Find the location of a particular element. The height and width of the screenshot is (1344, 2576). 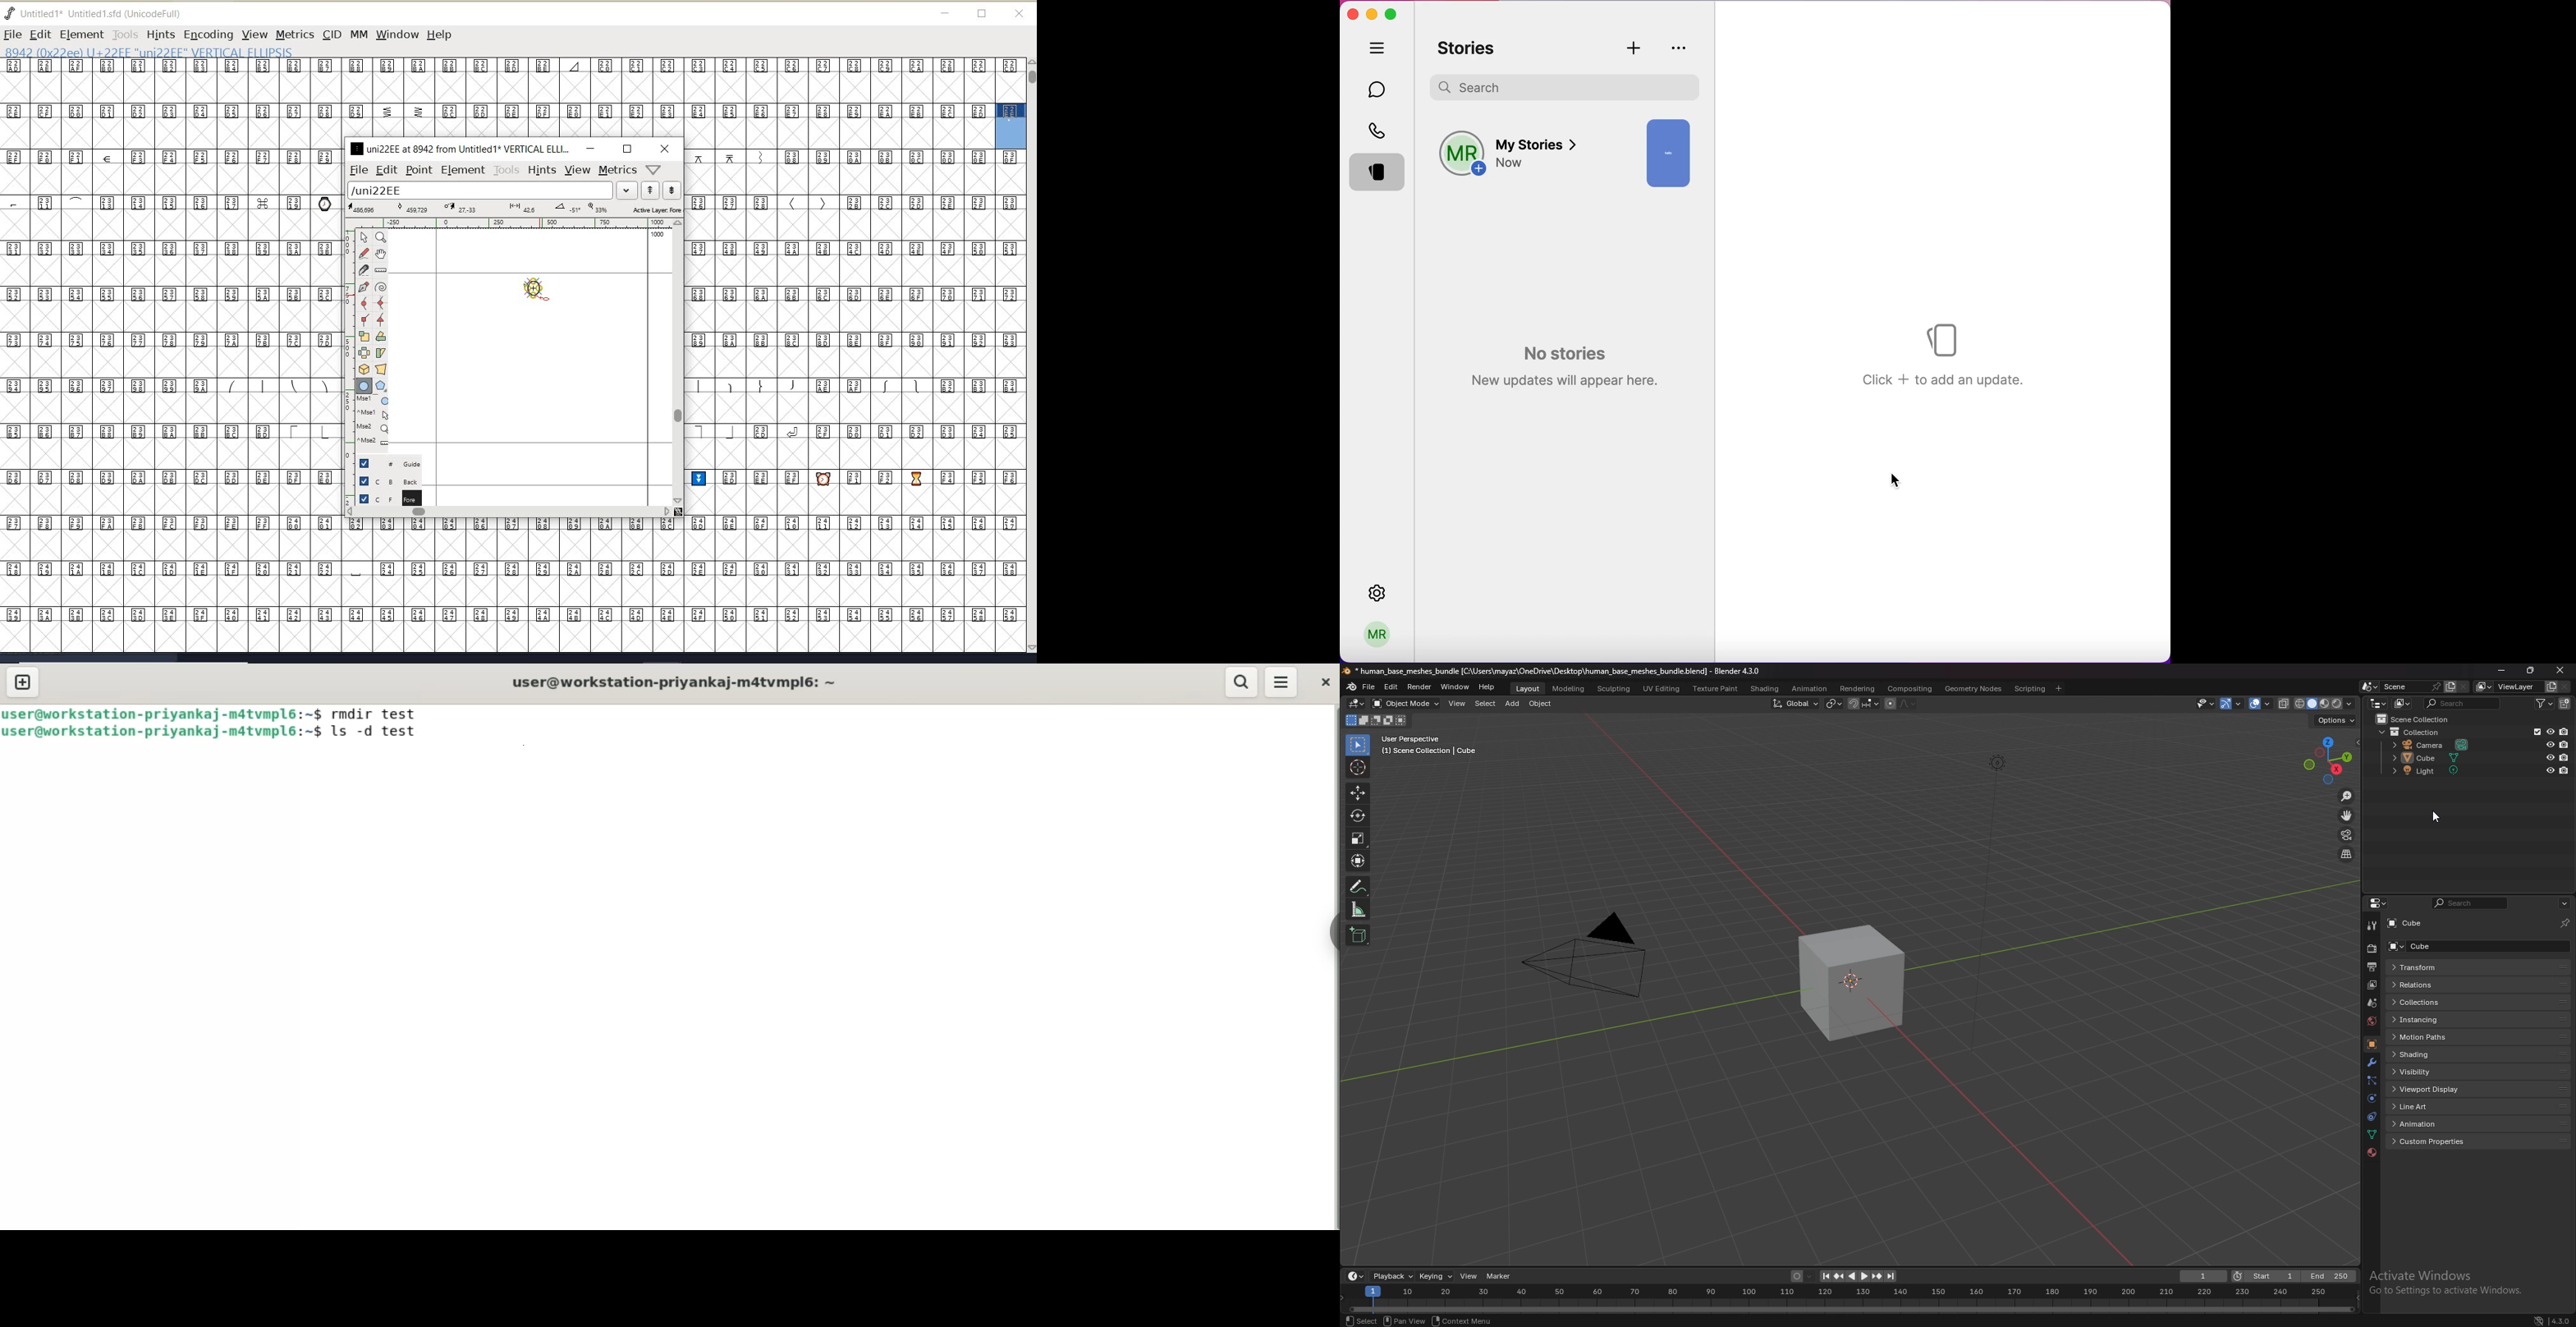

light is located at coordinates (2436, 770).